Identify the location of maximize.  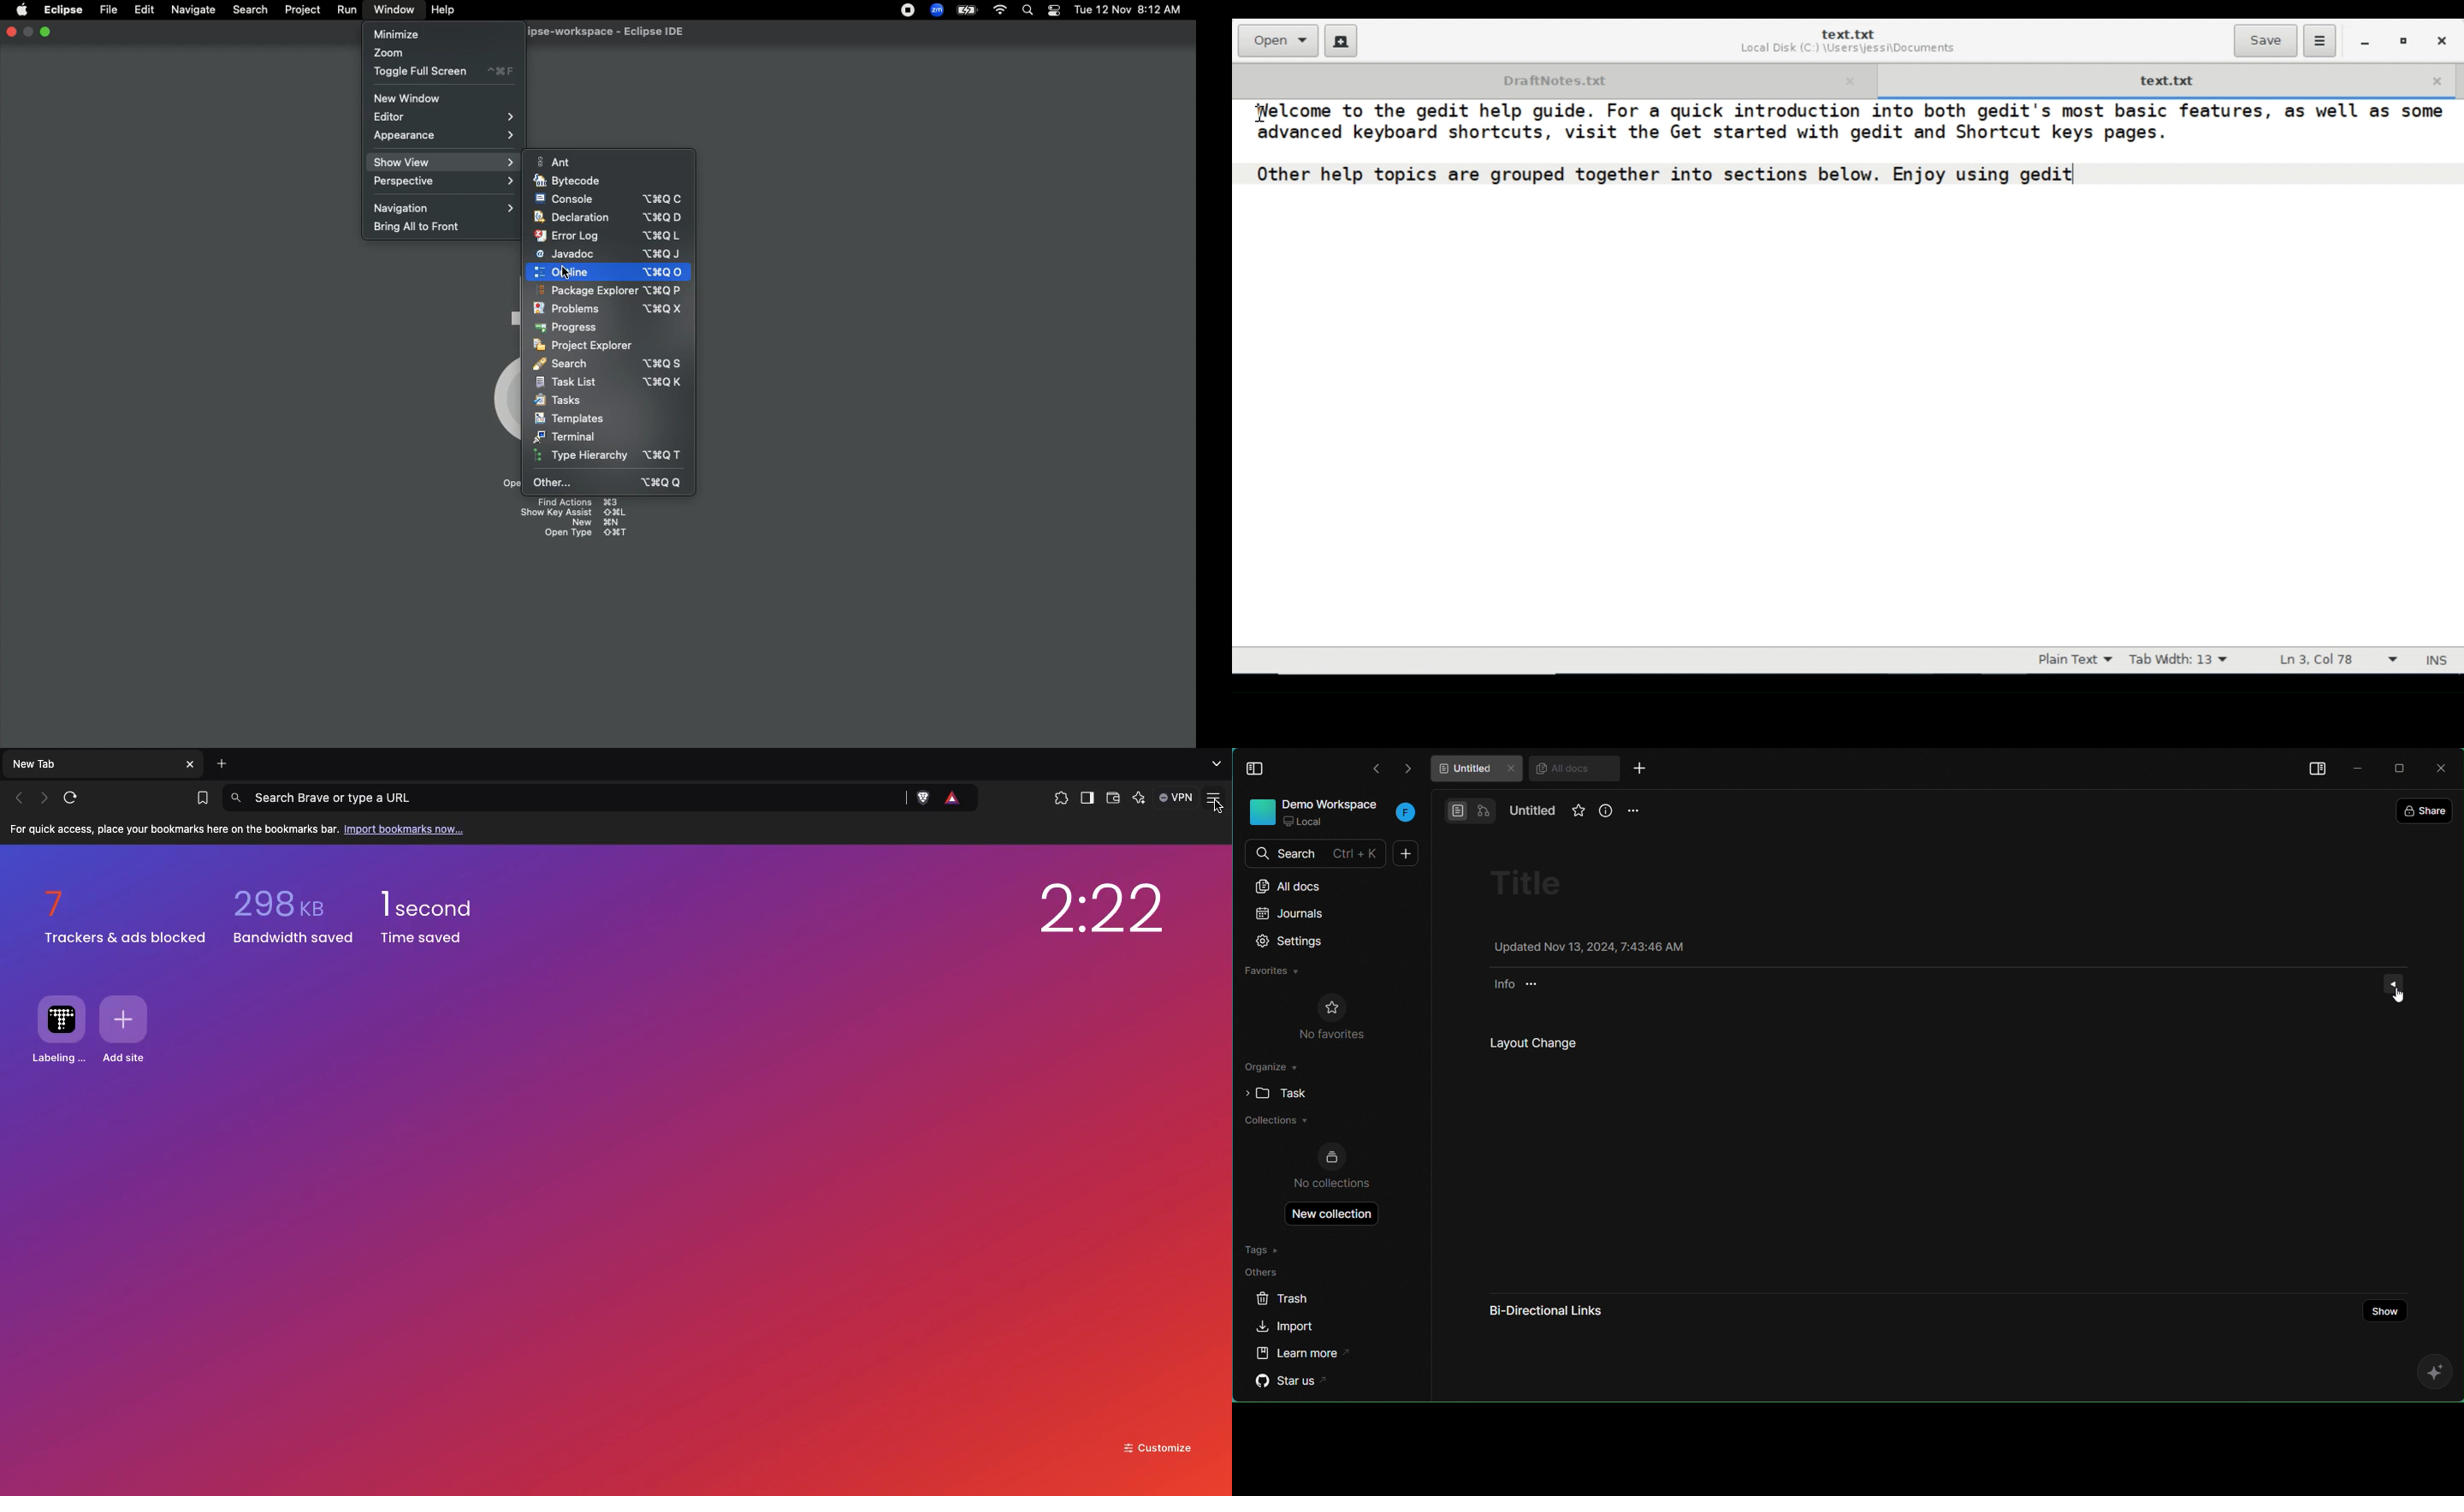
(2402, 767).